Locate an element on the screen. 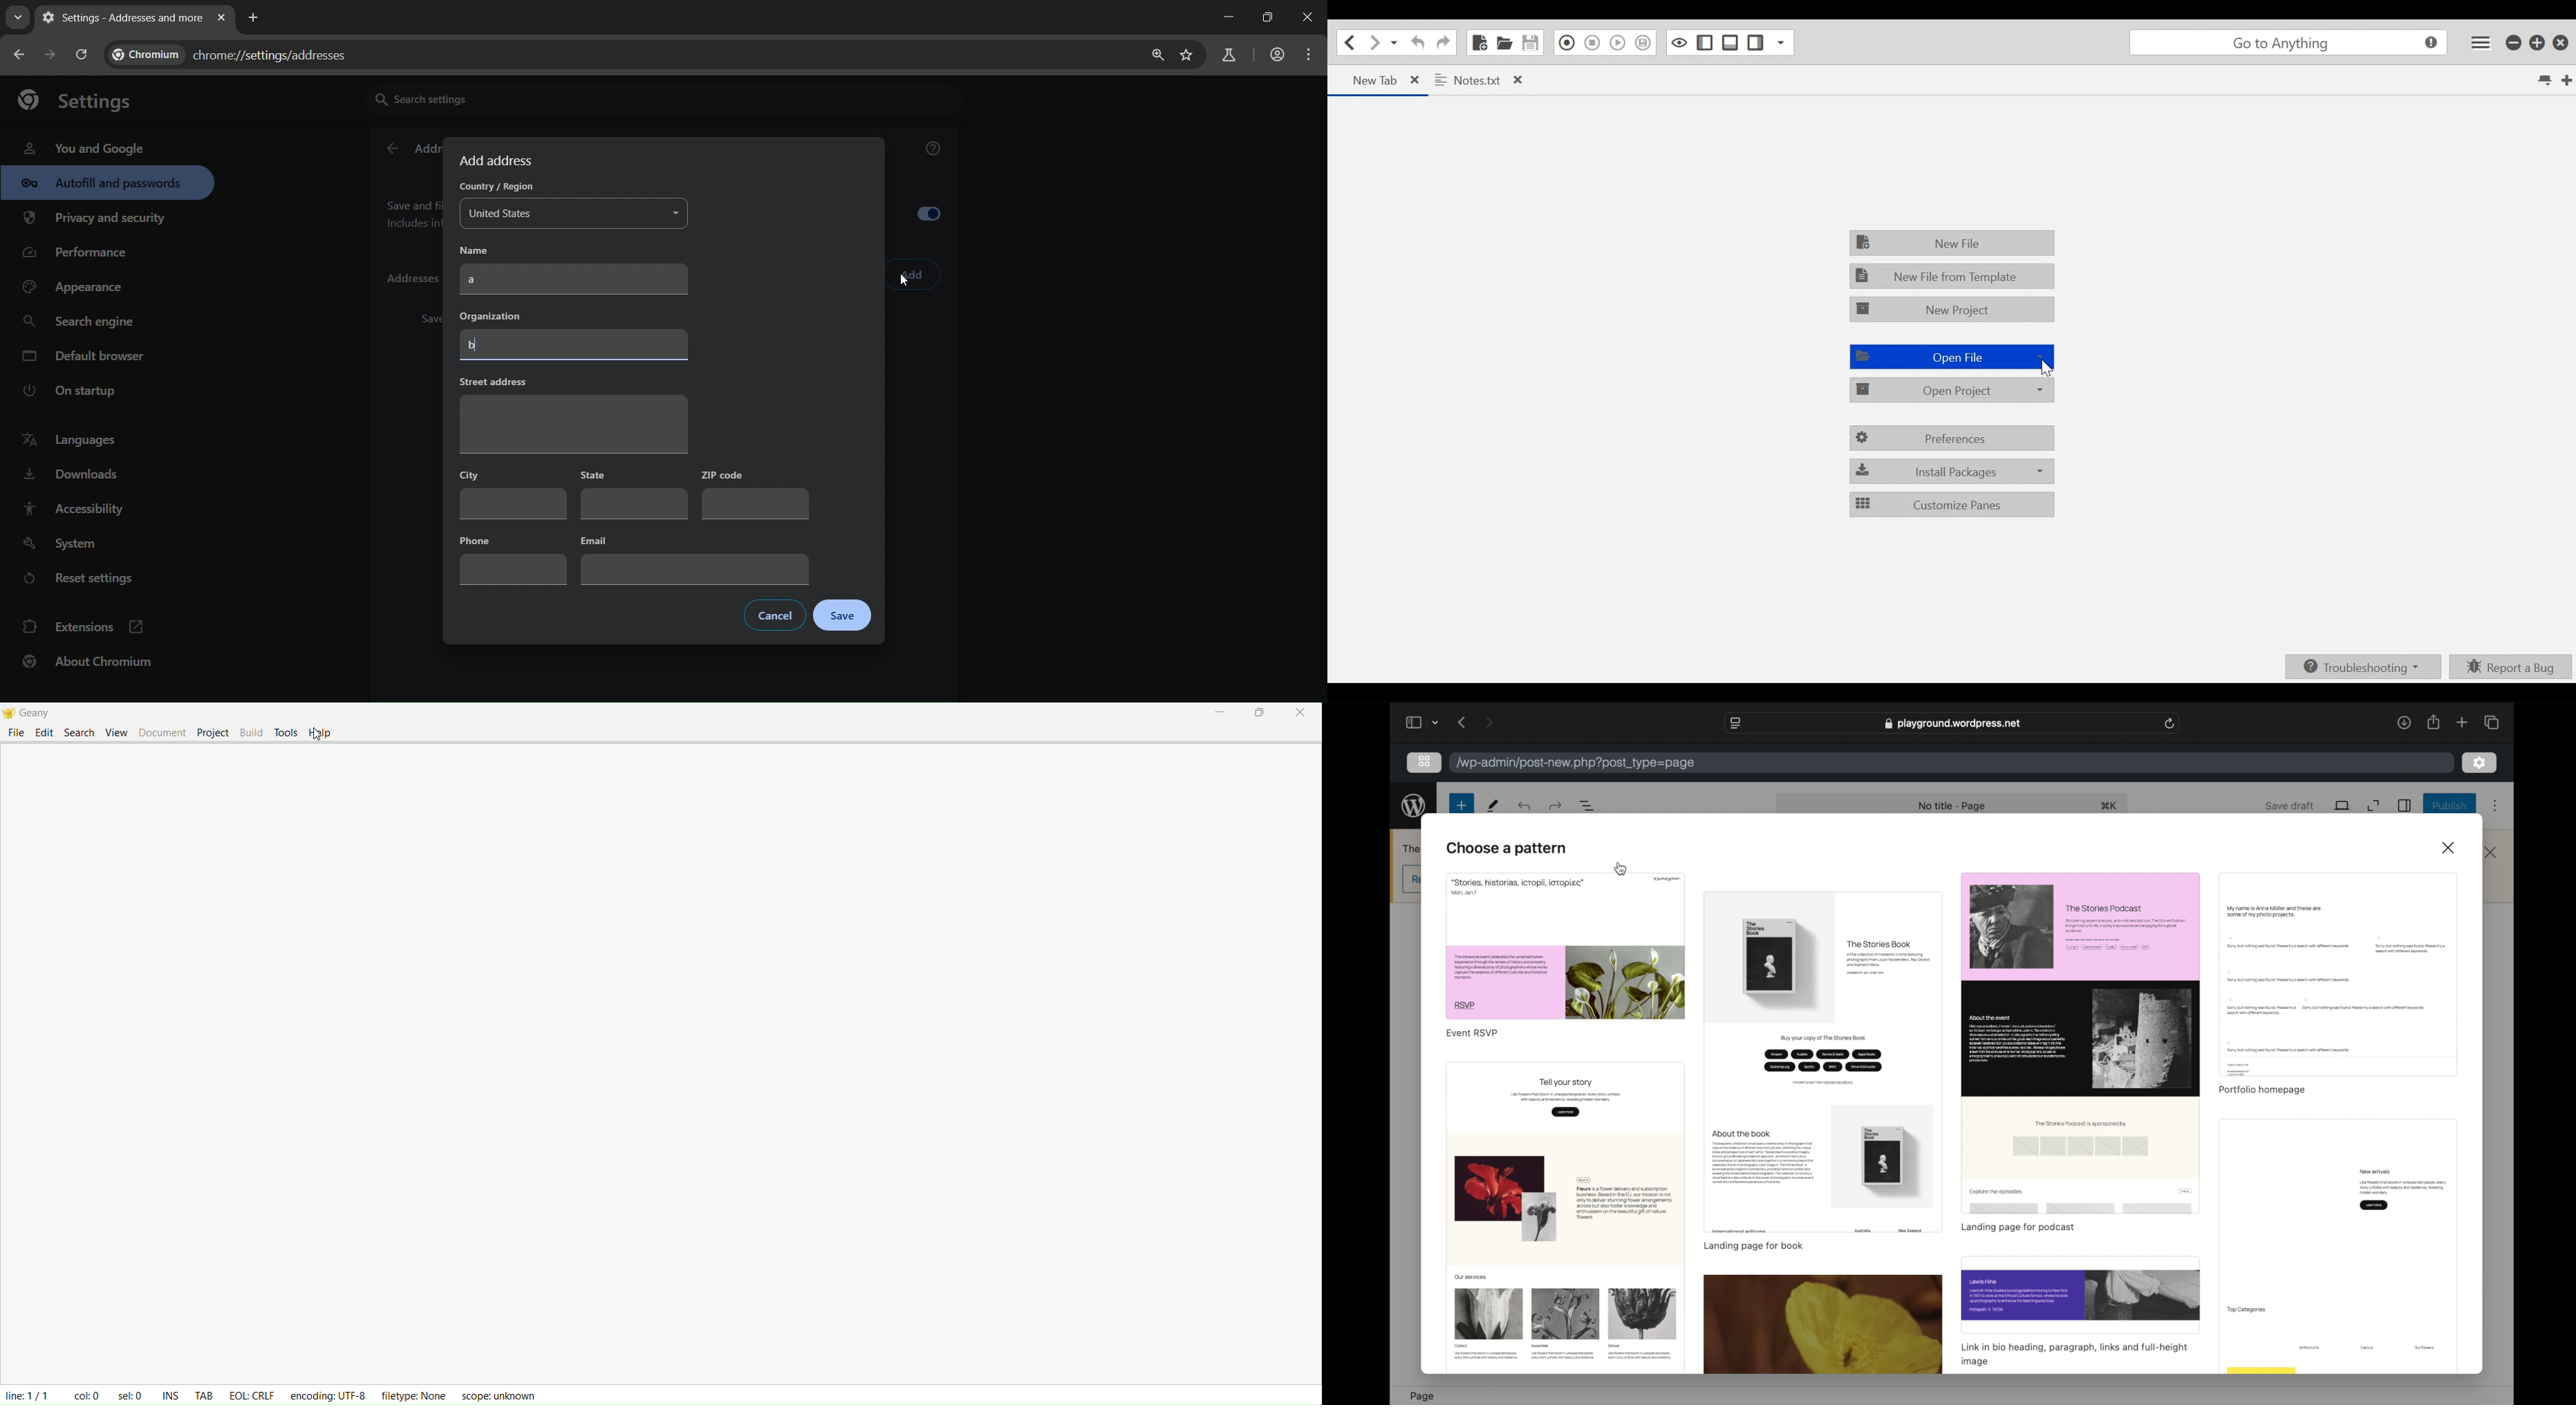  selected is located at coordinates (127, 1393).